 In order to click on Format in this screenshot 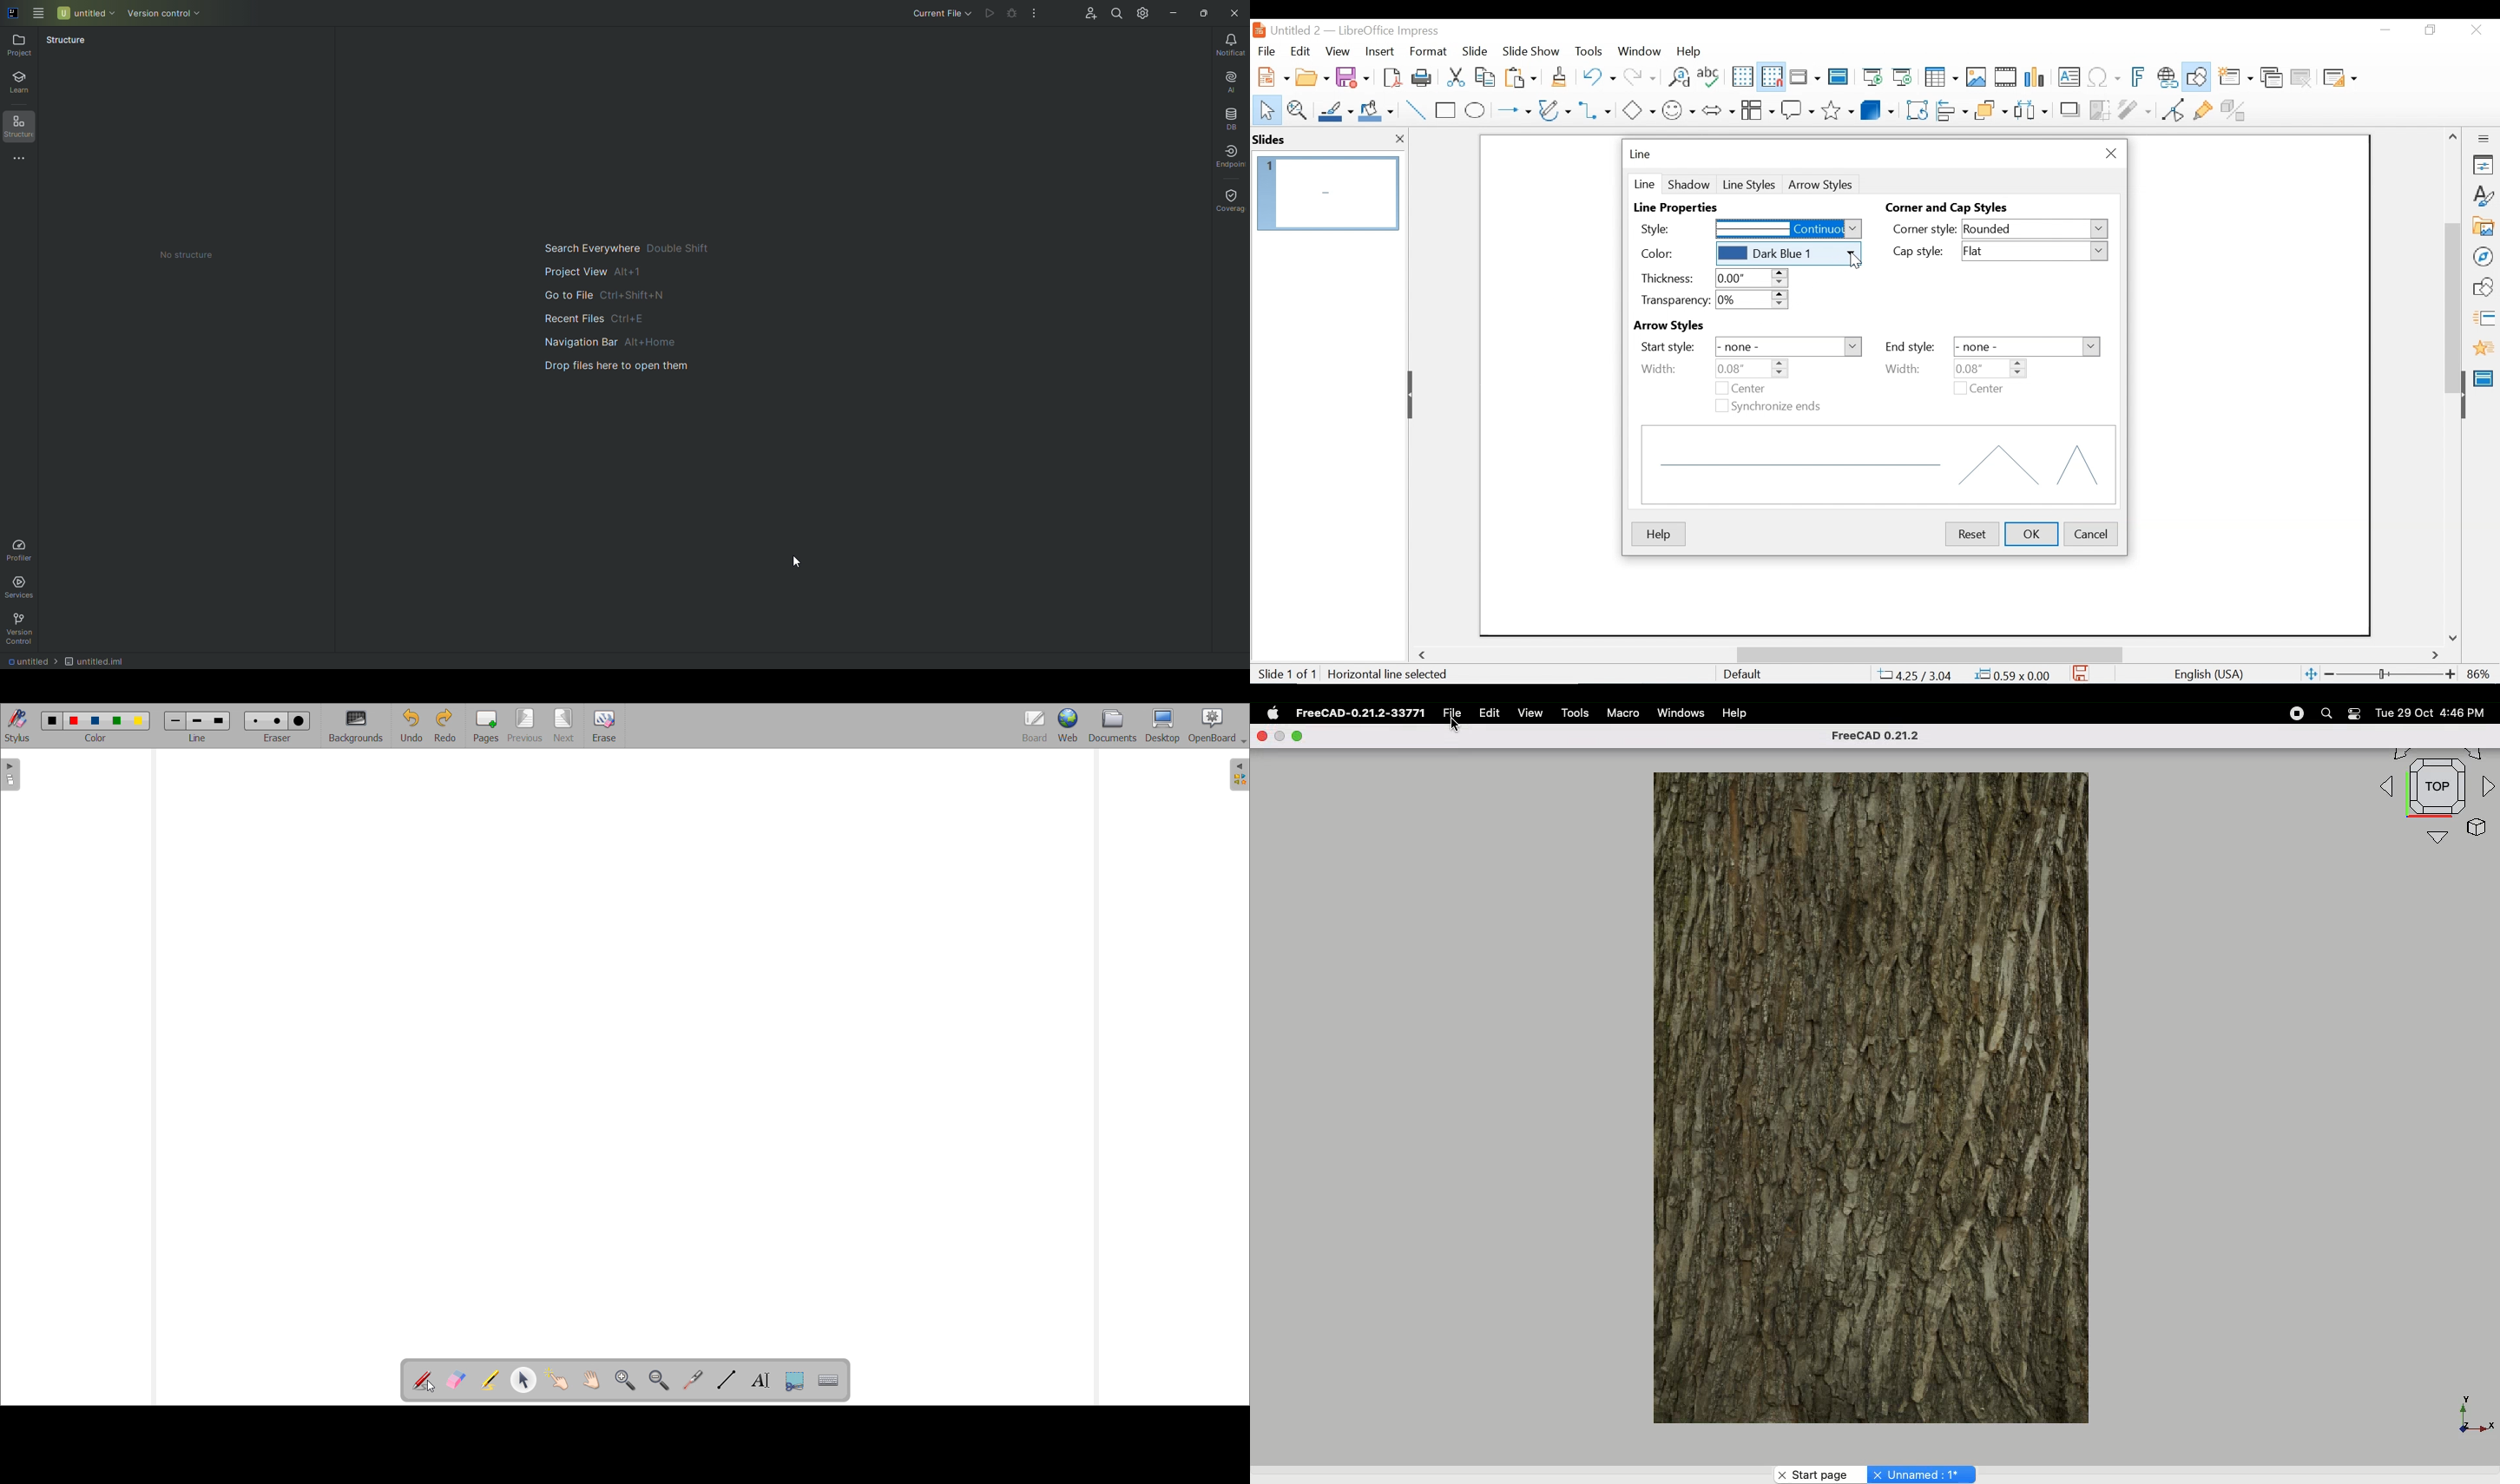, I will do `click(1429, 51)`.